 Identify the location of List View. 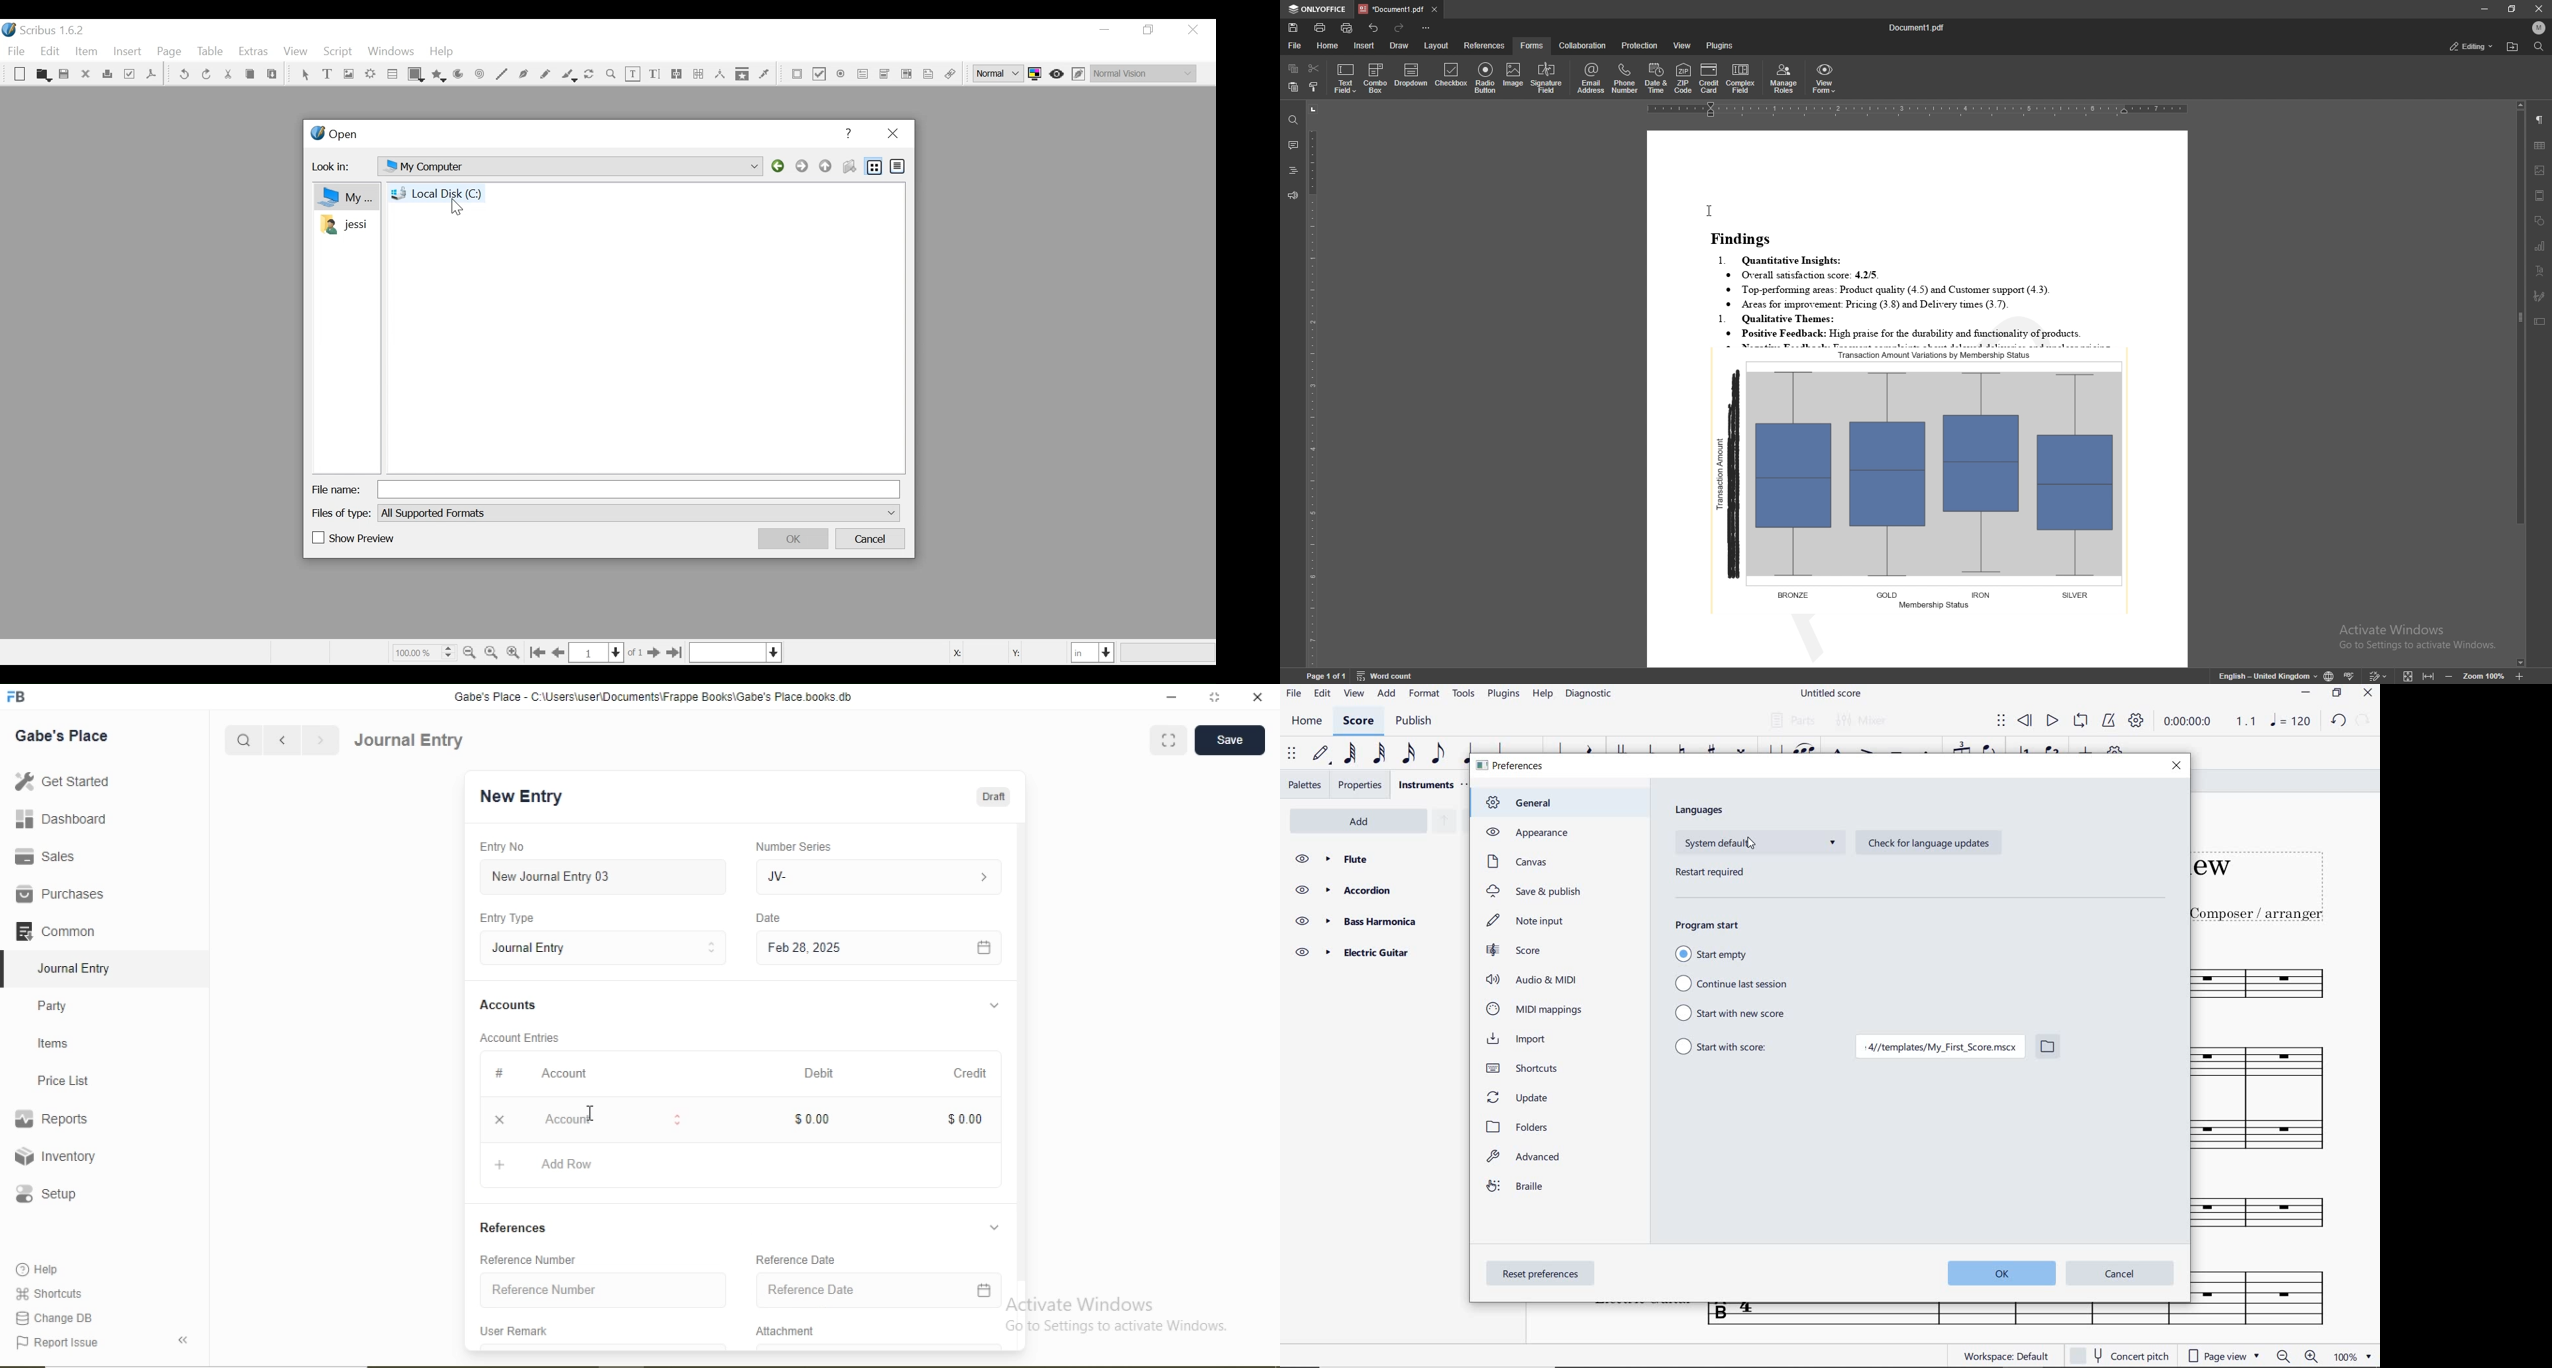
(875, 167).